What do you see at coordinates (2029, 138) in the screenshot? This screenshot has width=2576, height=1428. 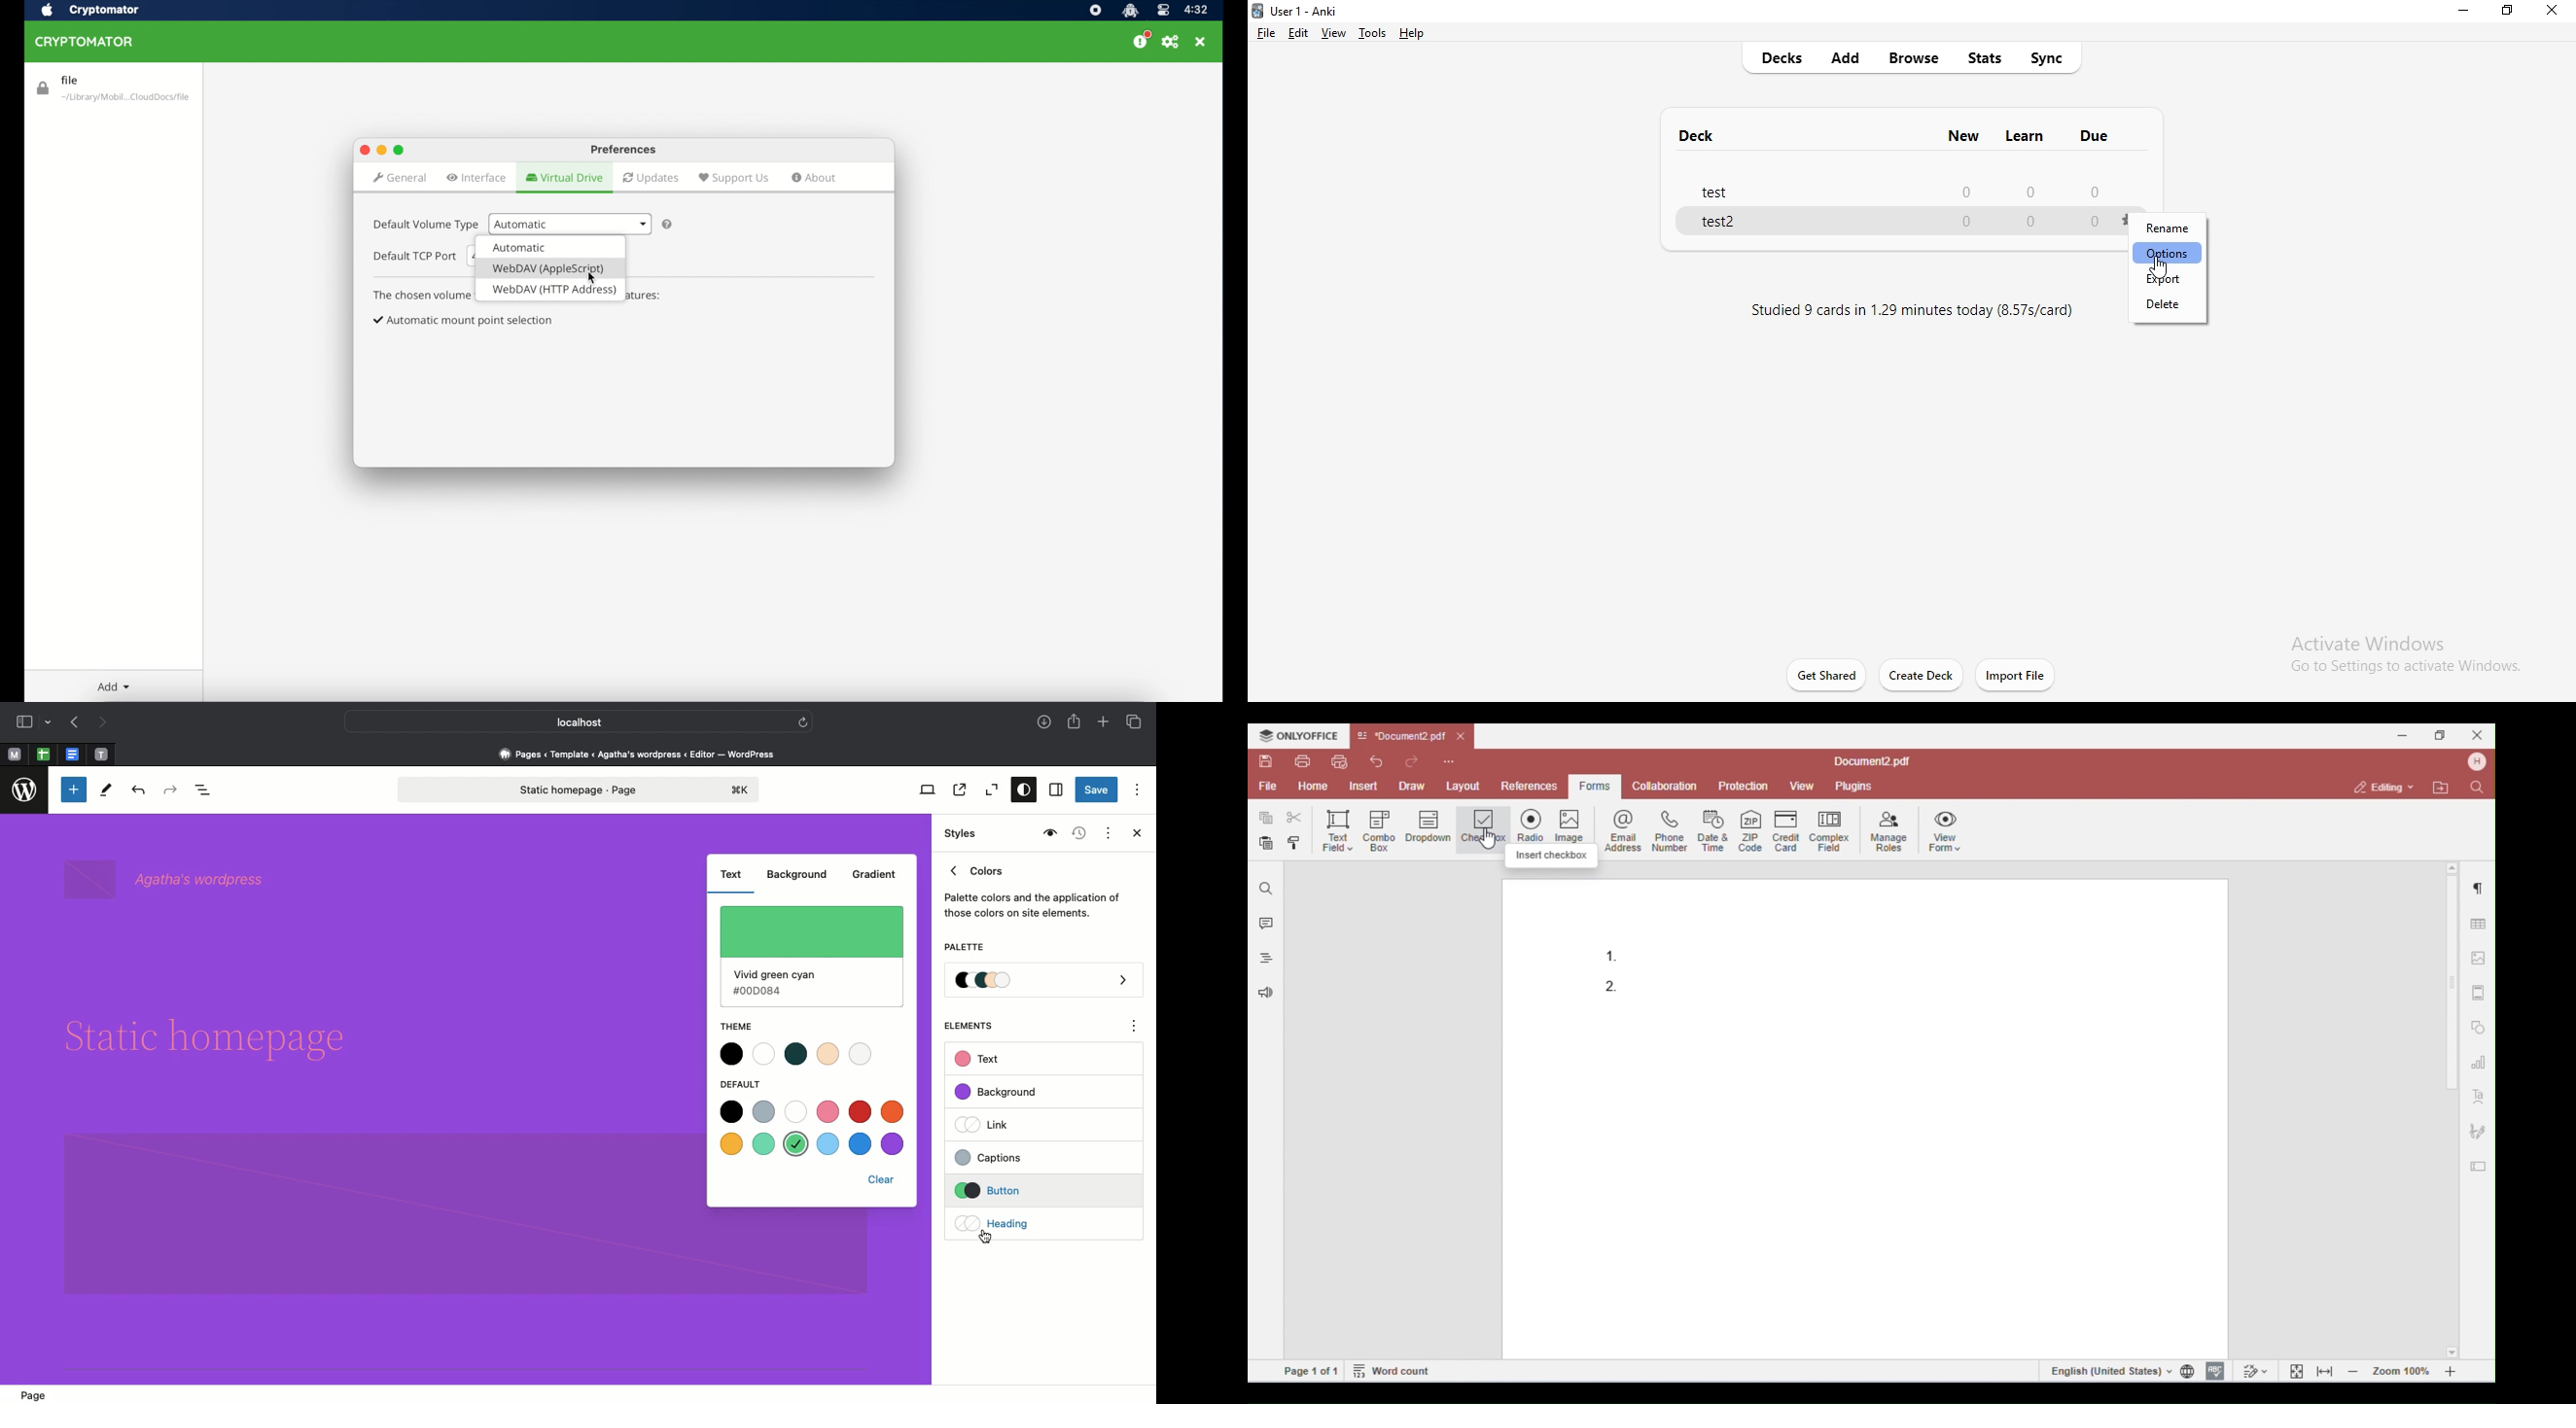 I see `learn` at bounding box center [2029, 138].